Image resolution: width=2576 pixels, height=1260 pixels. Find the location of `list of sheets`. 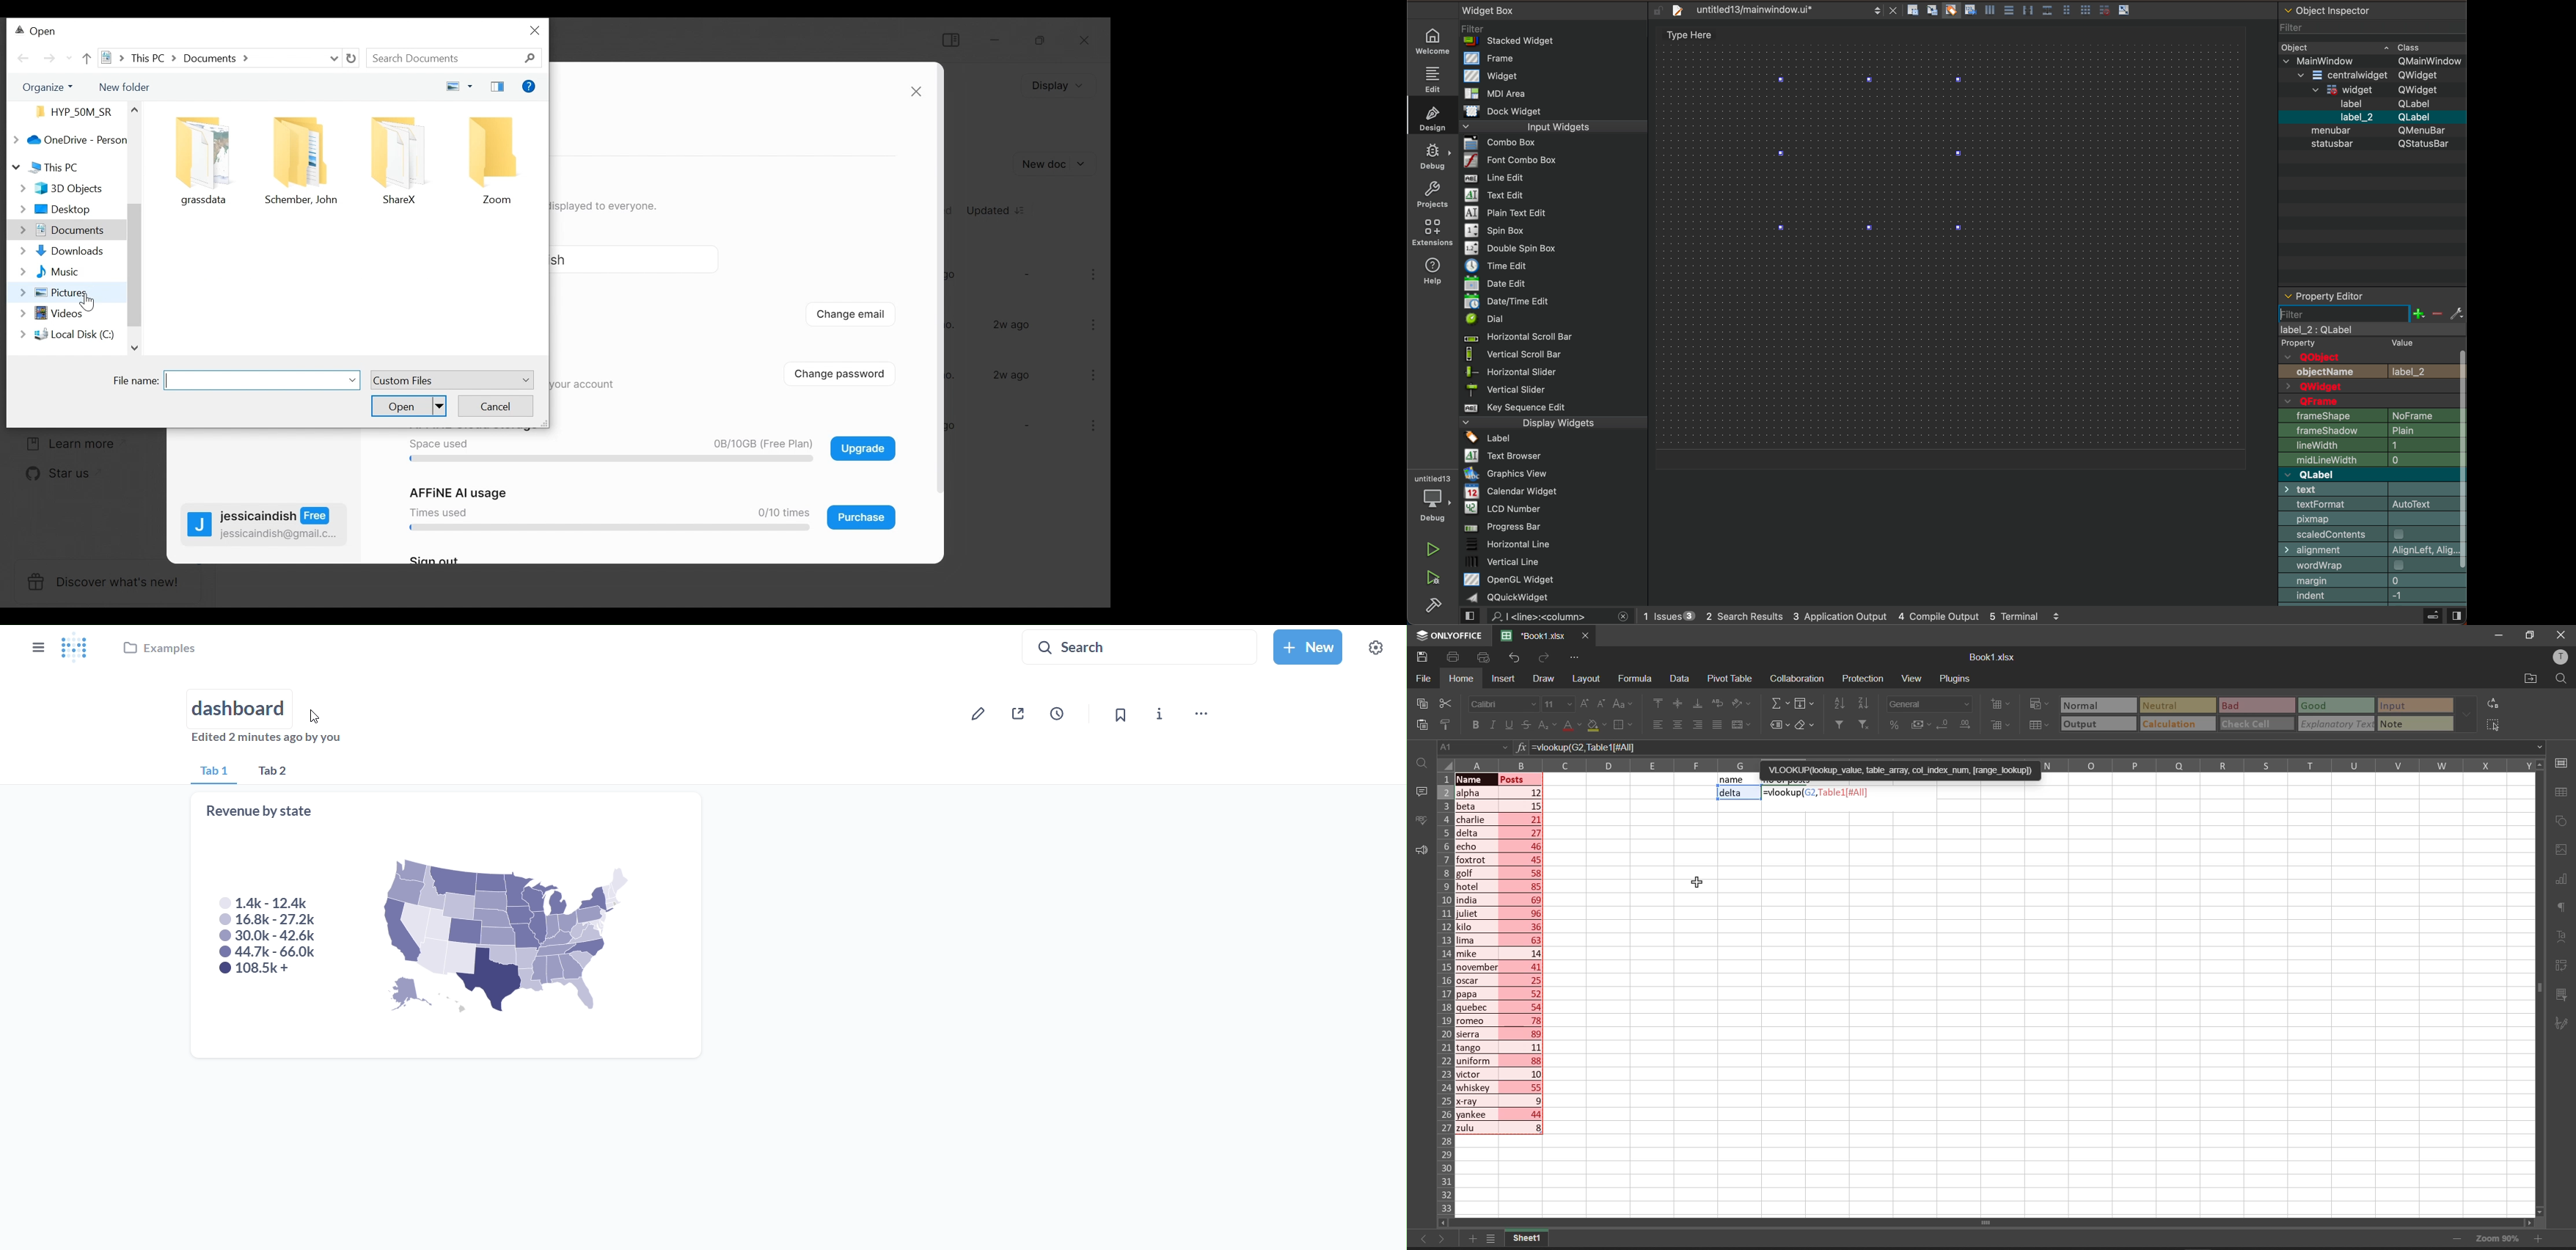

list of sheets is located at coordinates (1494, 1240).